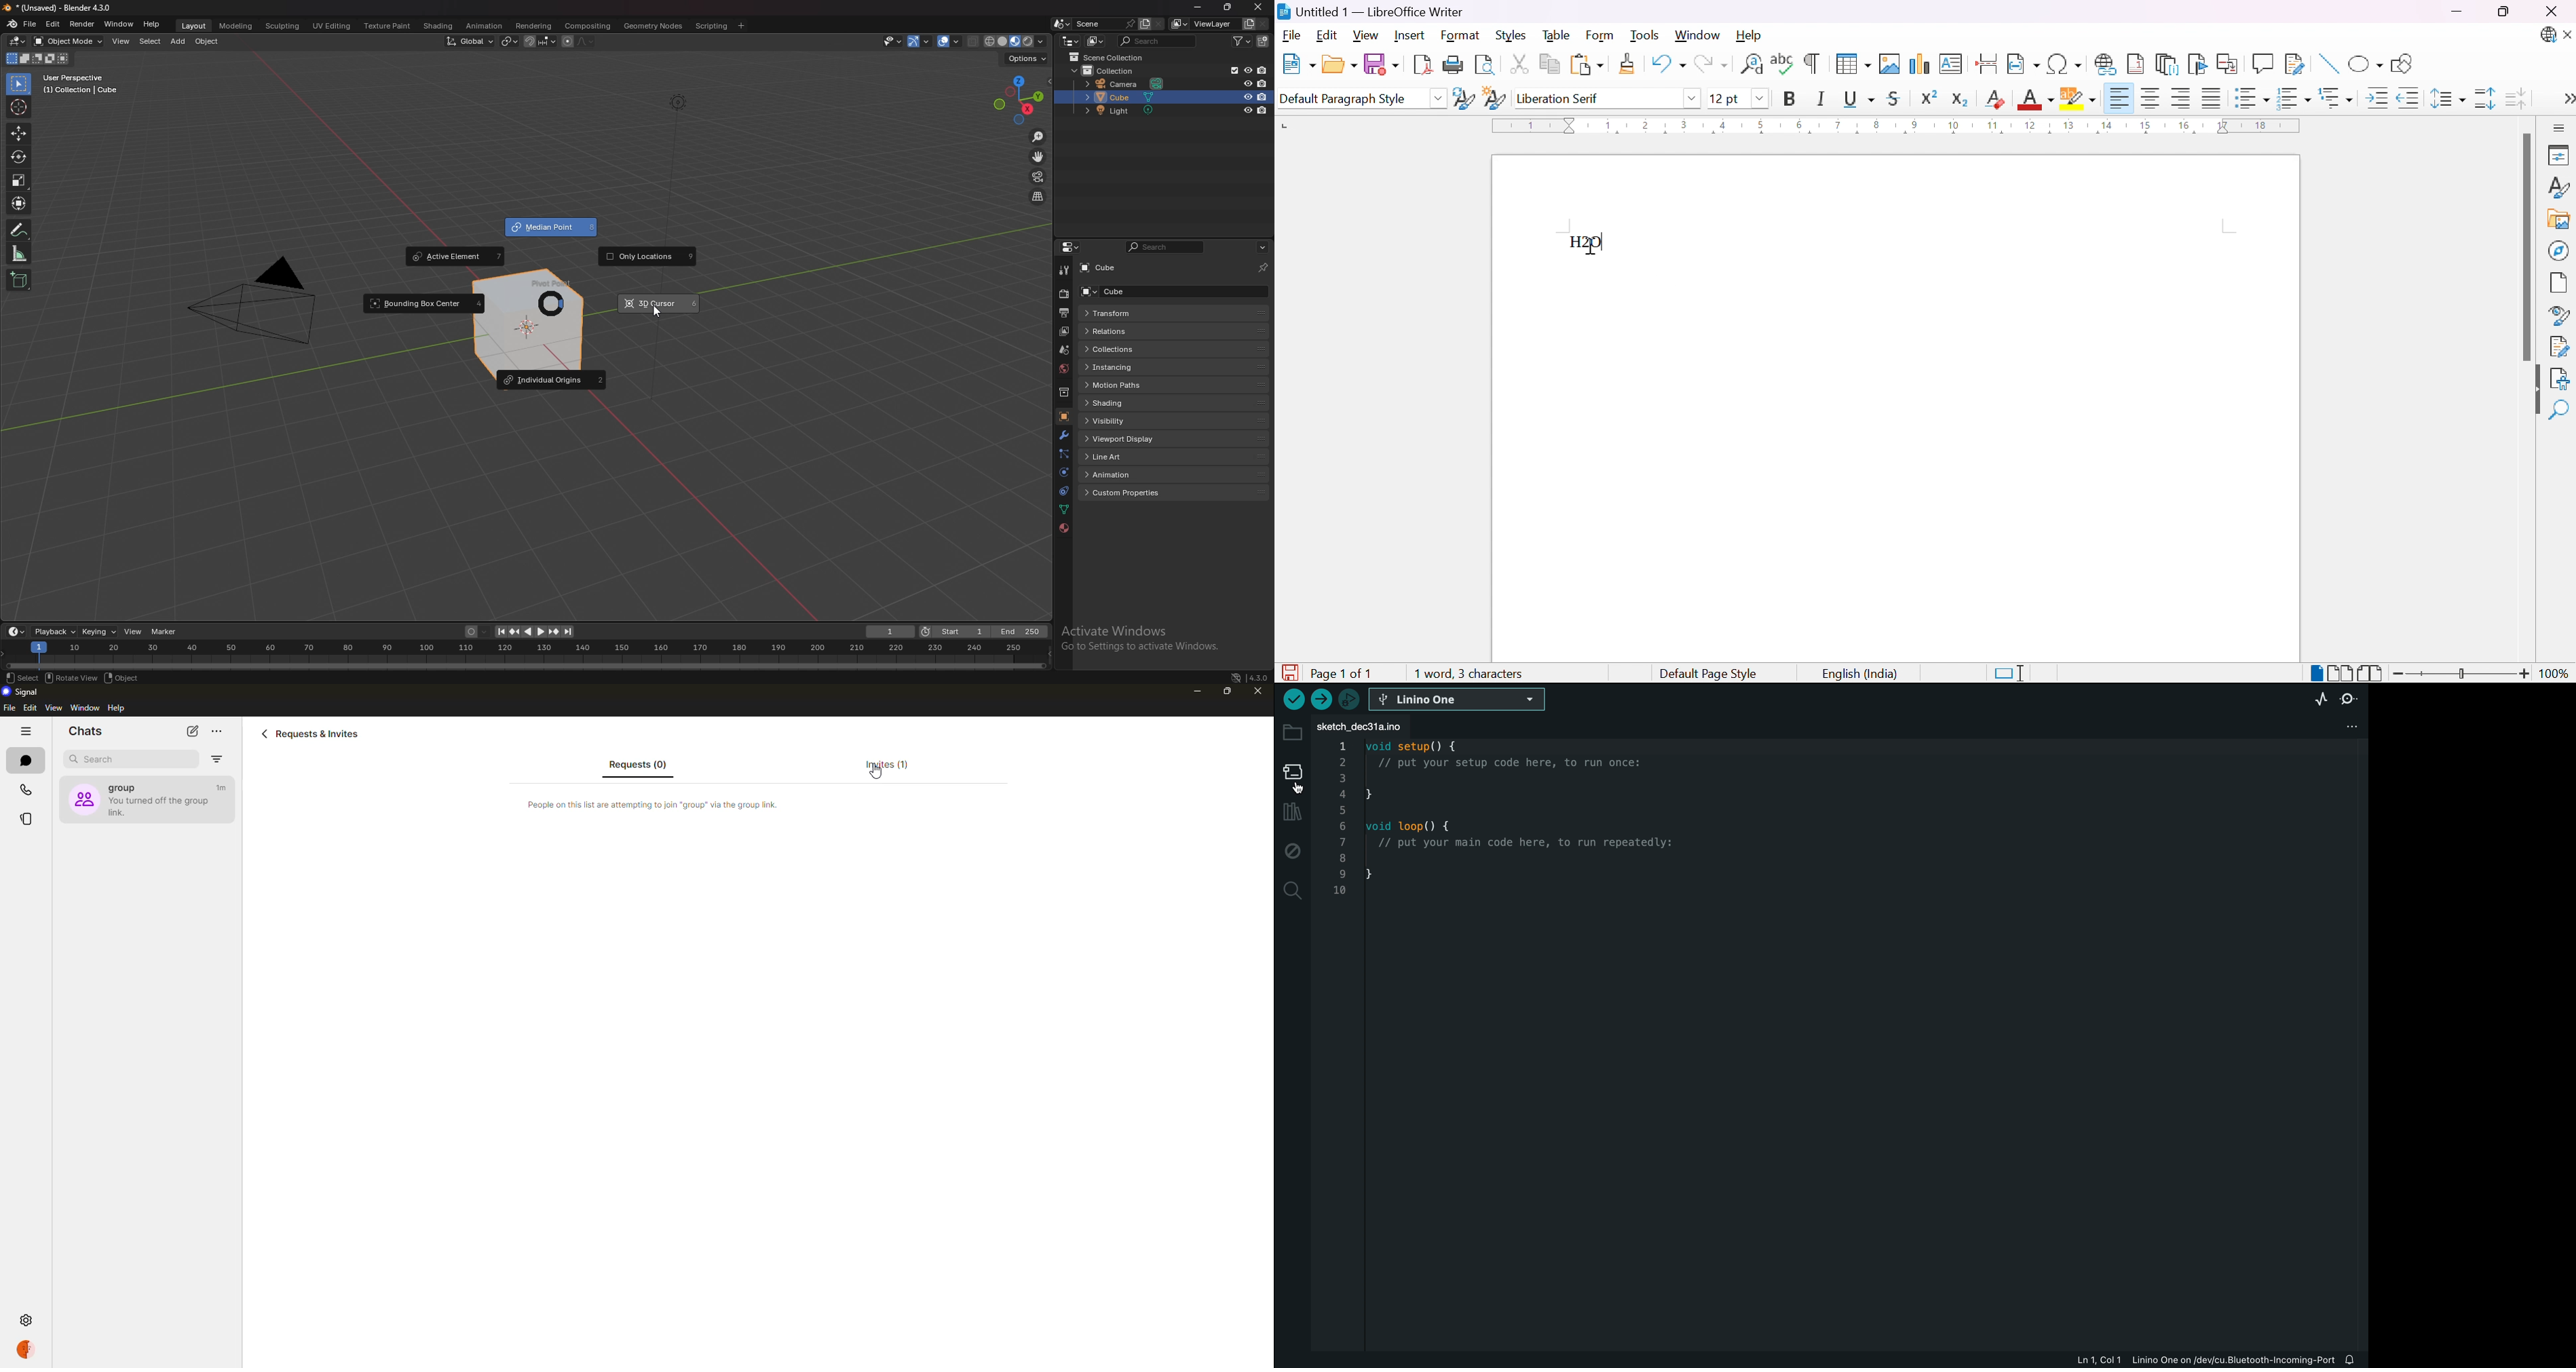 This screenshot has width=2576, height=1372. I want to click on new chat, so click(193, 731).